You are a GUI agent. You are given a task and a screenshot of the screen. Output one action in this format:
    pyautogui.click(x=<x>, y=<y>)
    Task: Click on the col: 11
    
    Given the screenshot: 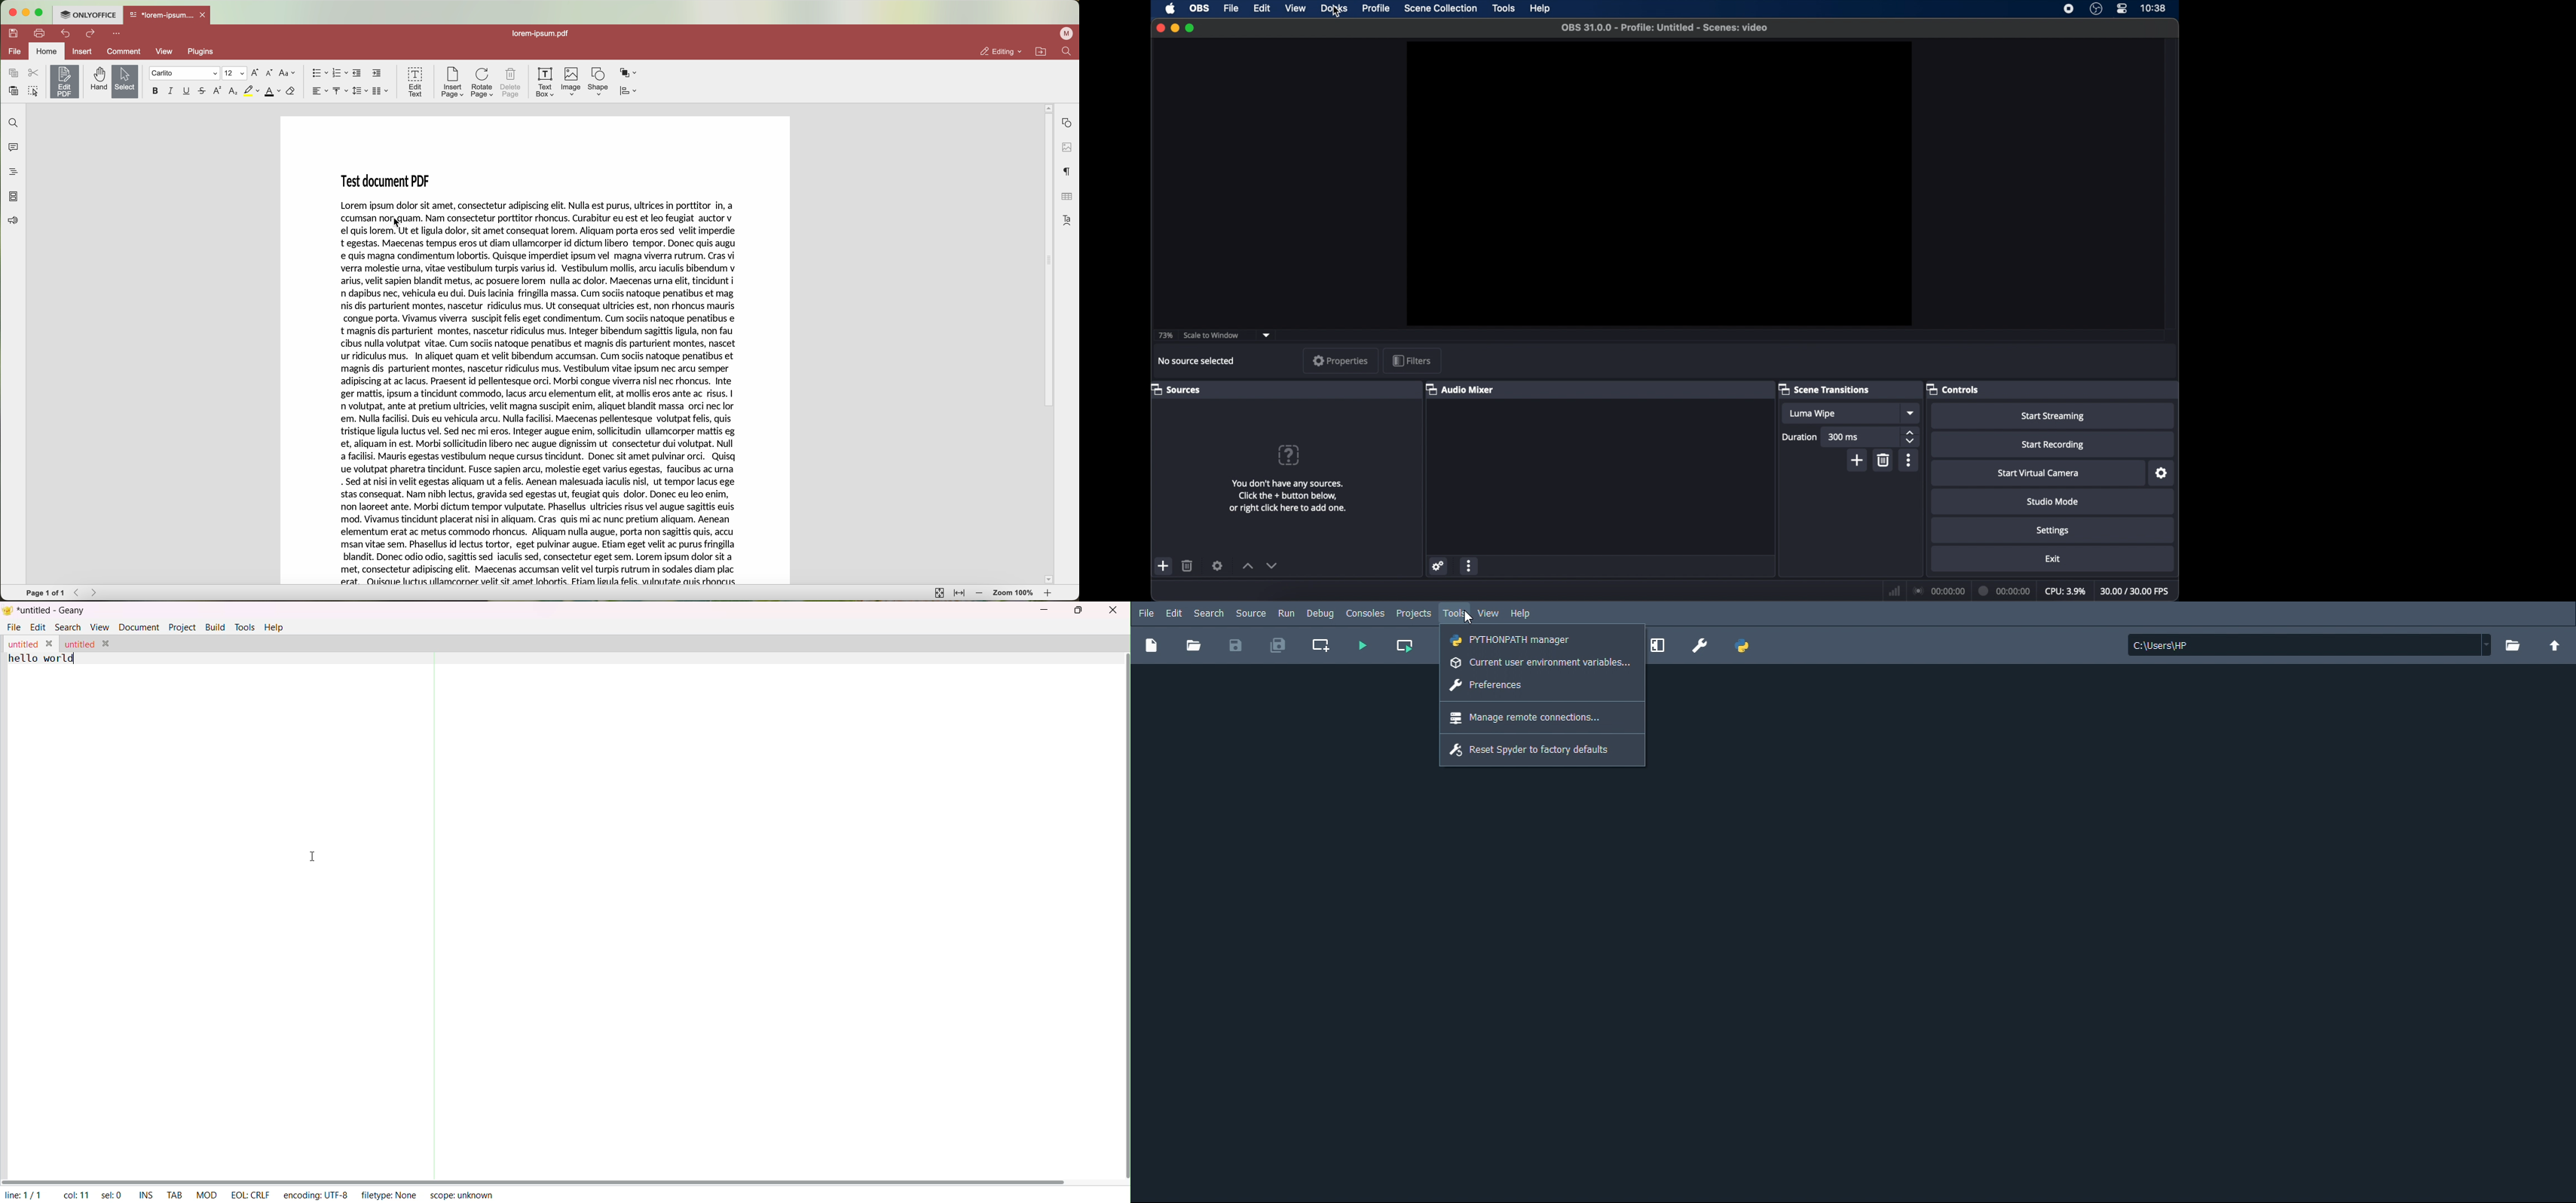 What is the action you would take?
    pyautogui.click(x=77, y=1195)
    